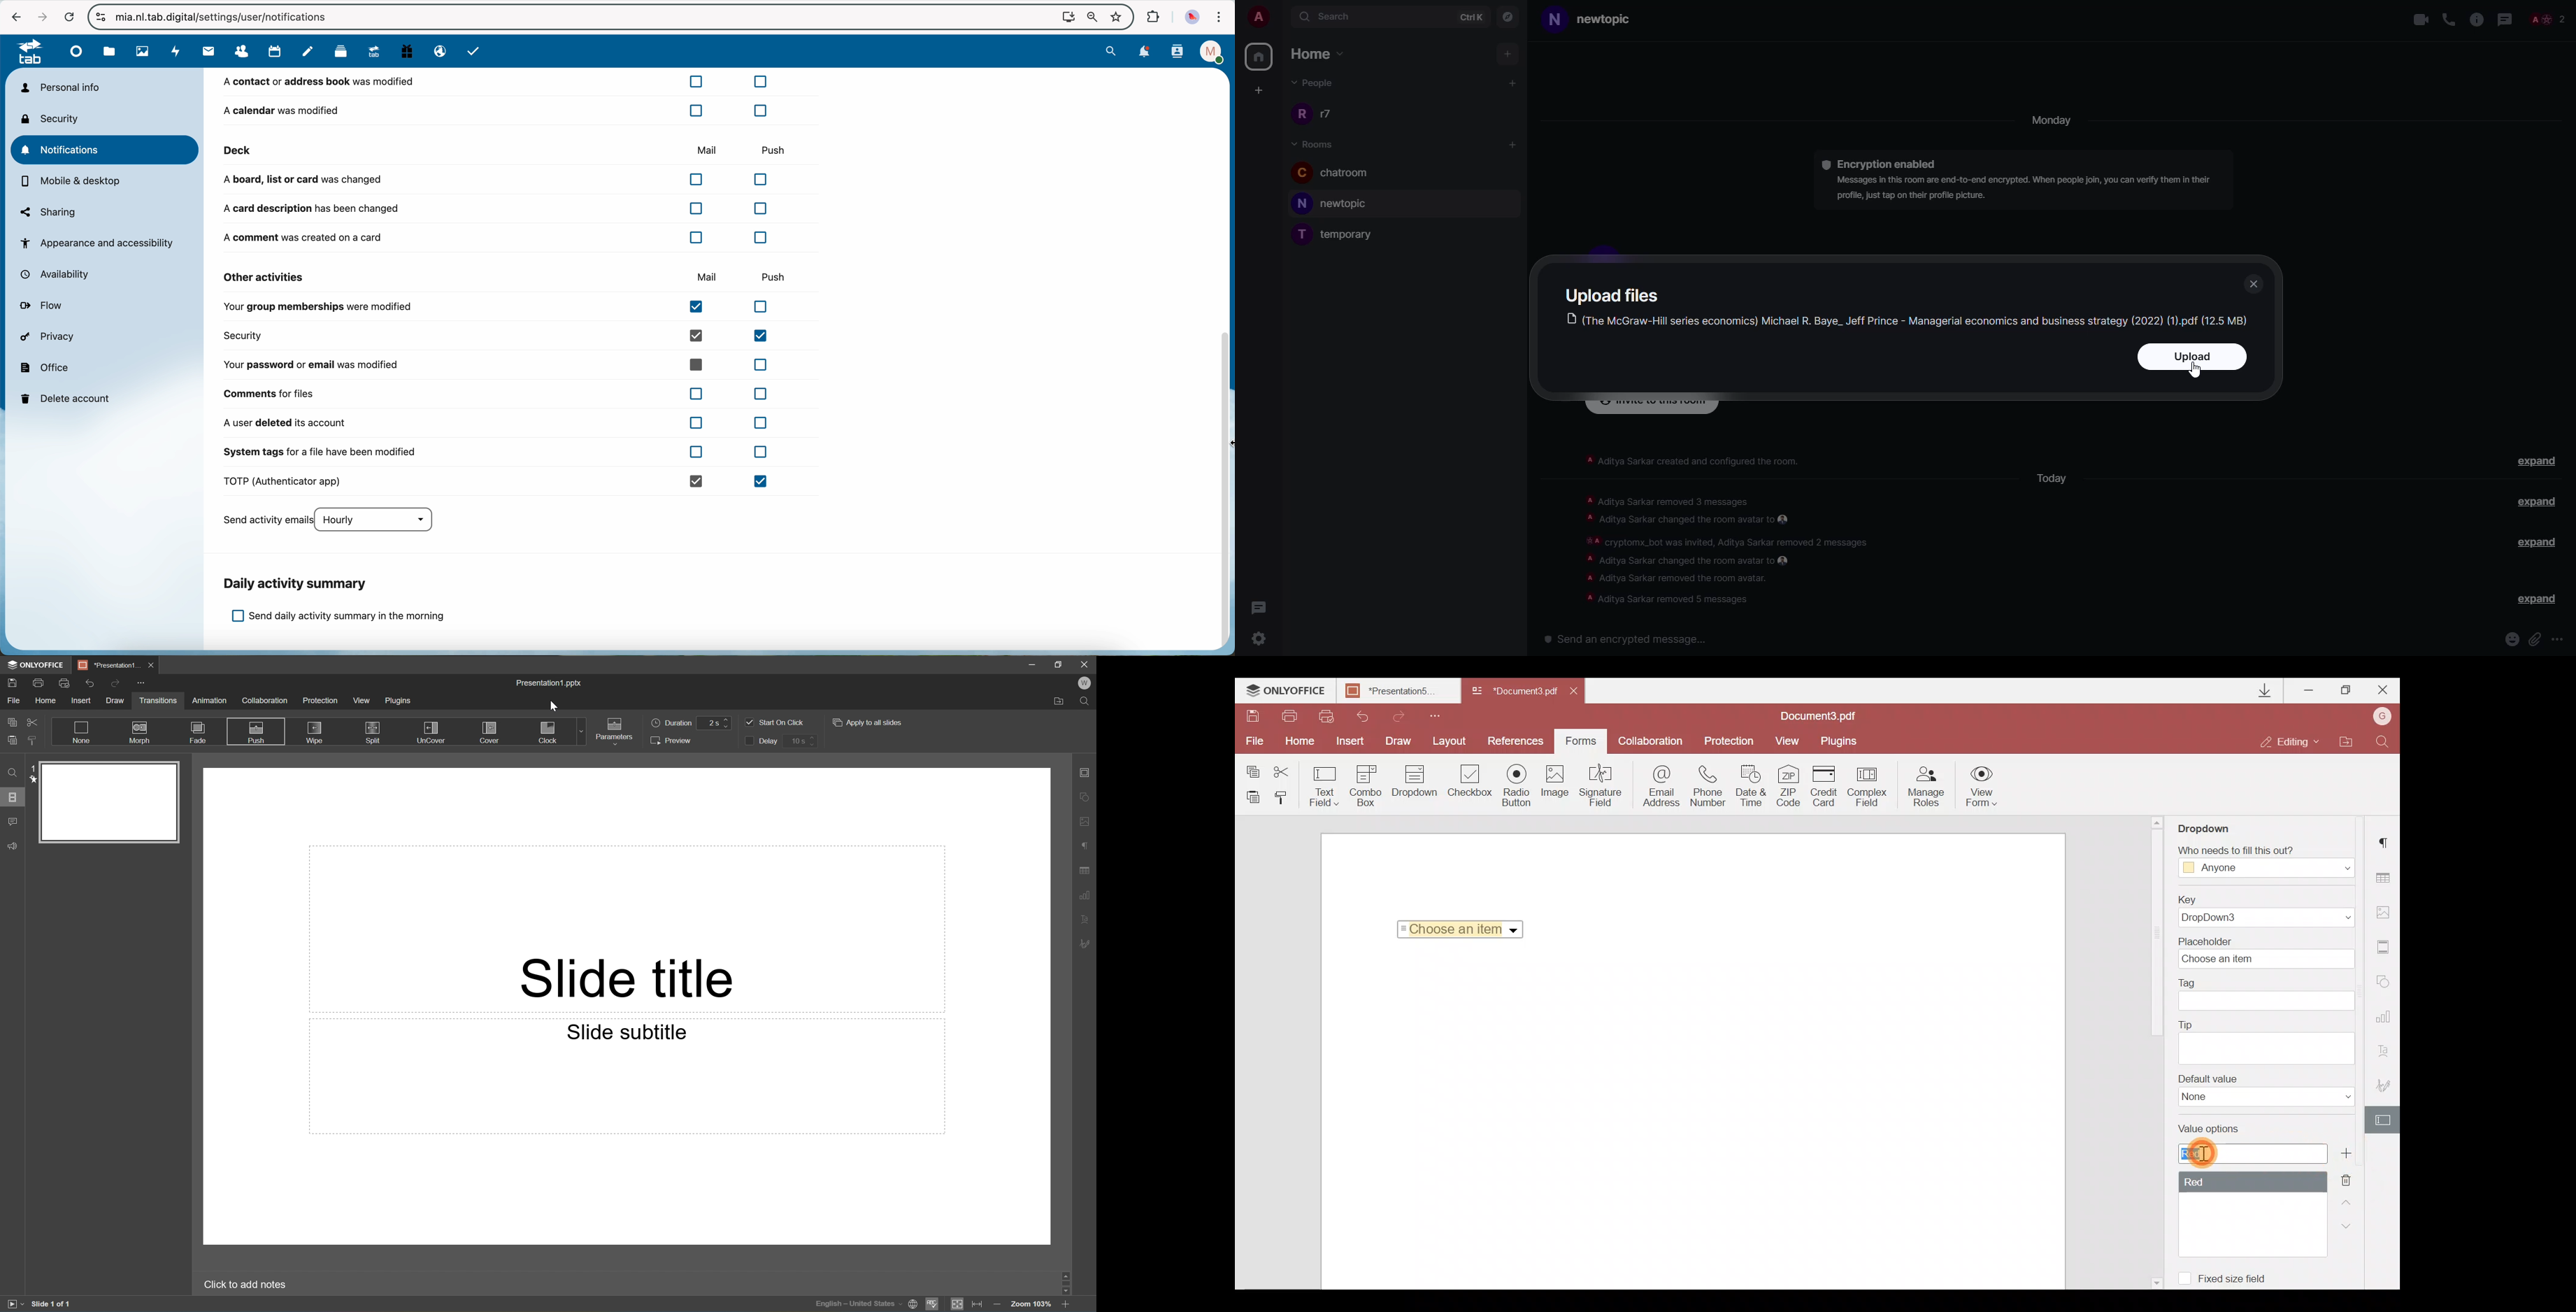 This screenshot has height=1316, width=2576. I want to click on appearance and accessibility, so click(99, 243).